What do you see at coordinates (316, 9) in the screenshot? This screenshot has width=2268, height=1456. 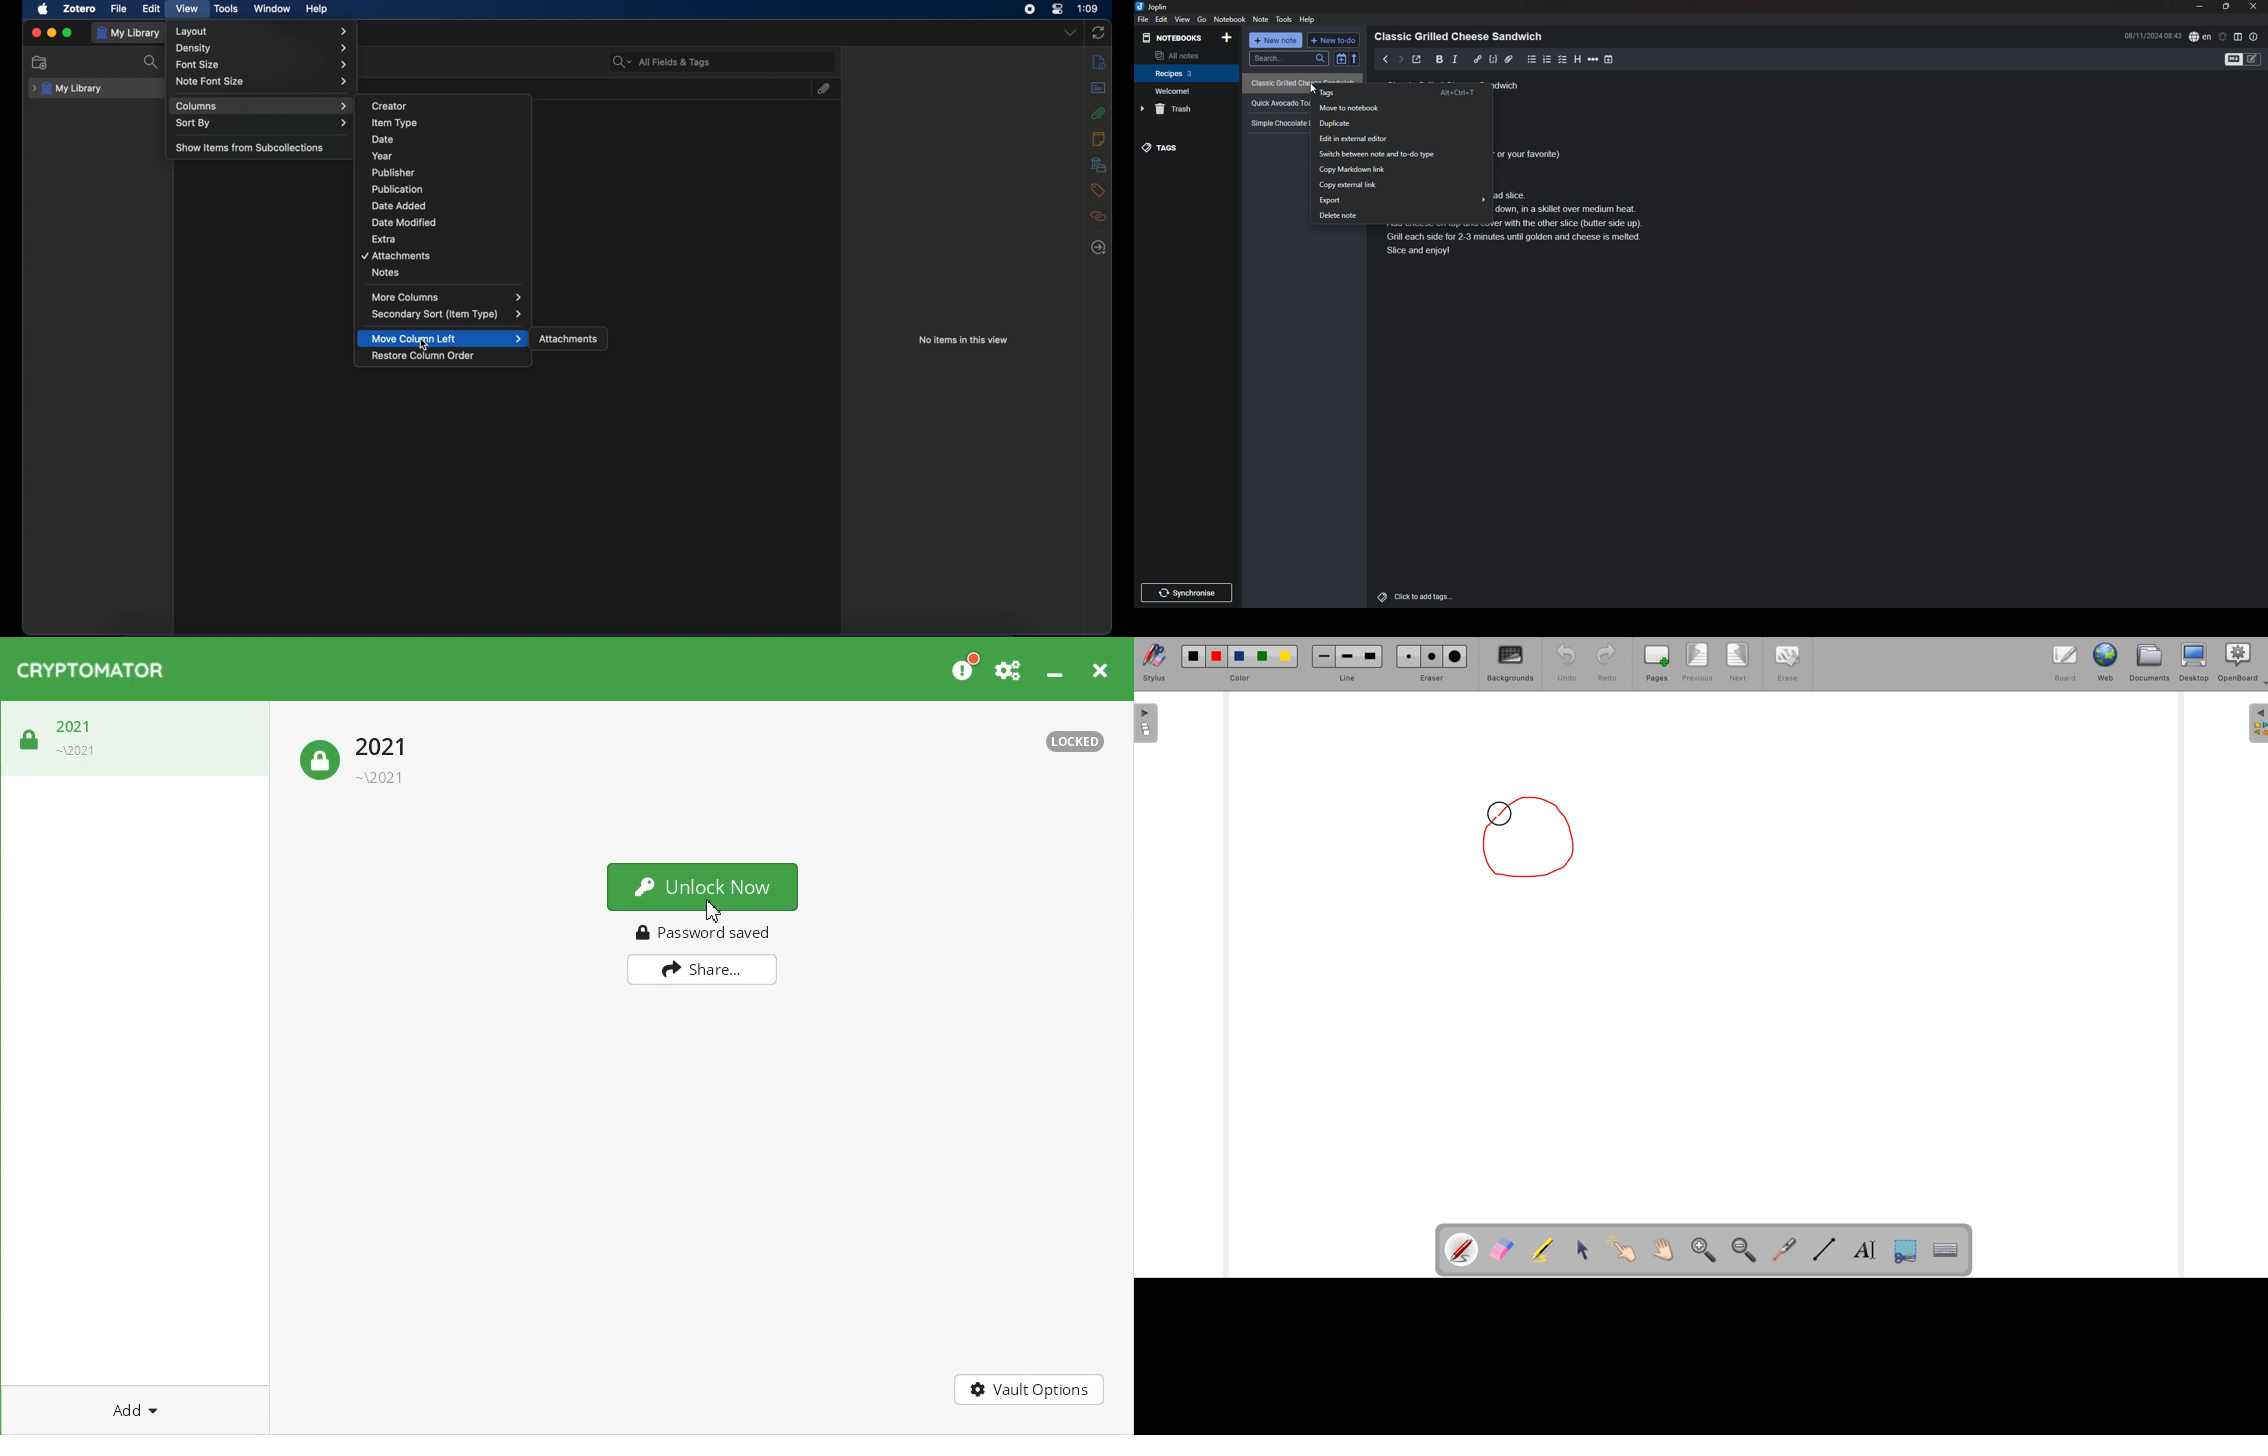 I see `help` at bounding box center [316, 9].